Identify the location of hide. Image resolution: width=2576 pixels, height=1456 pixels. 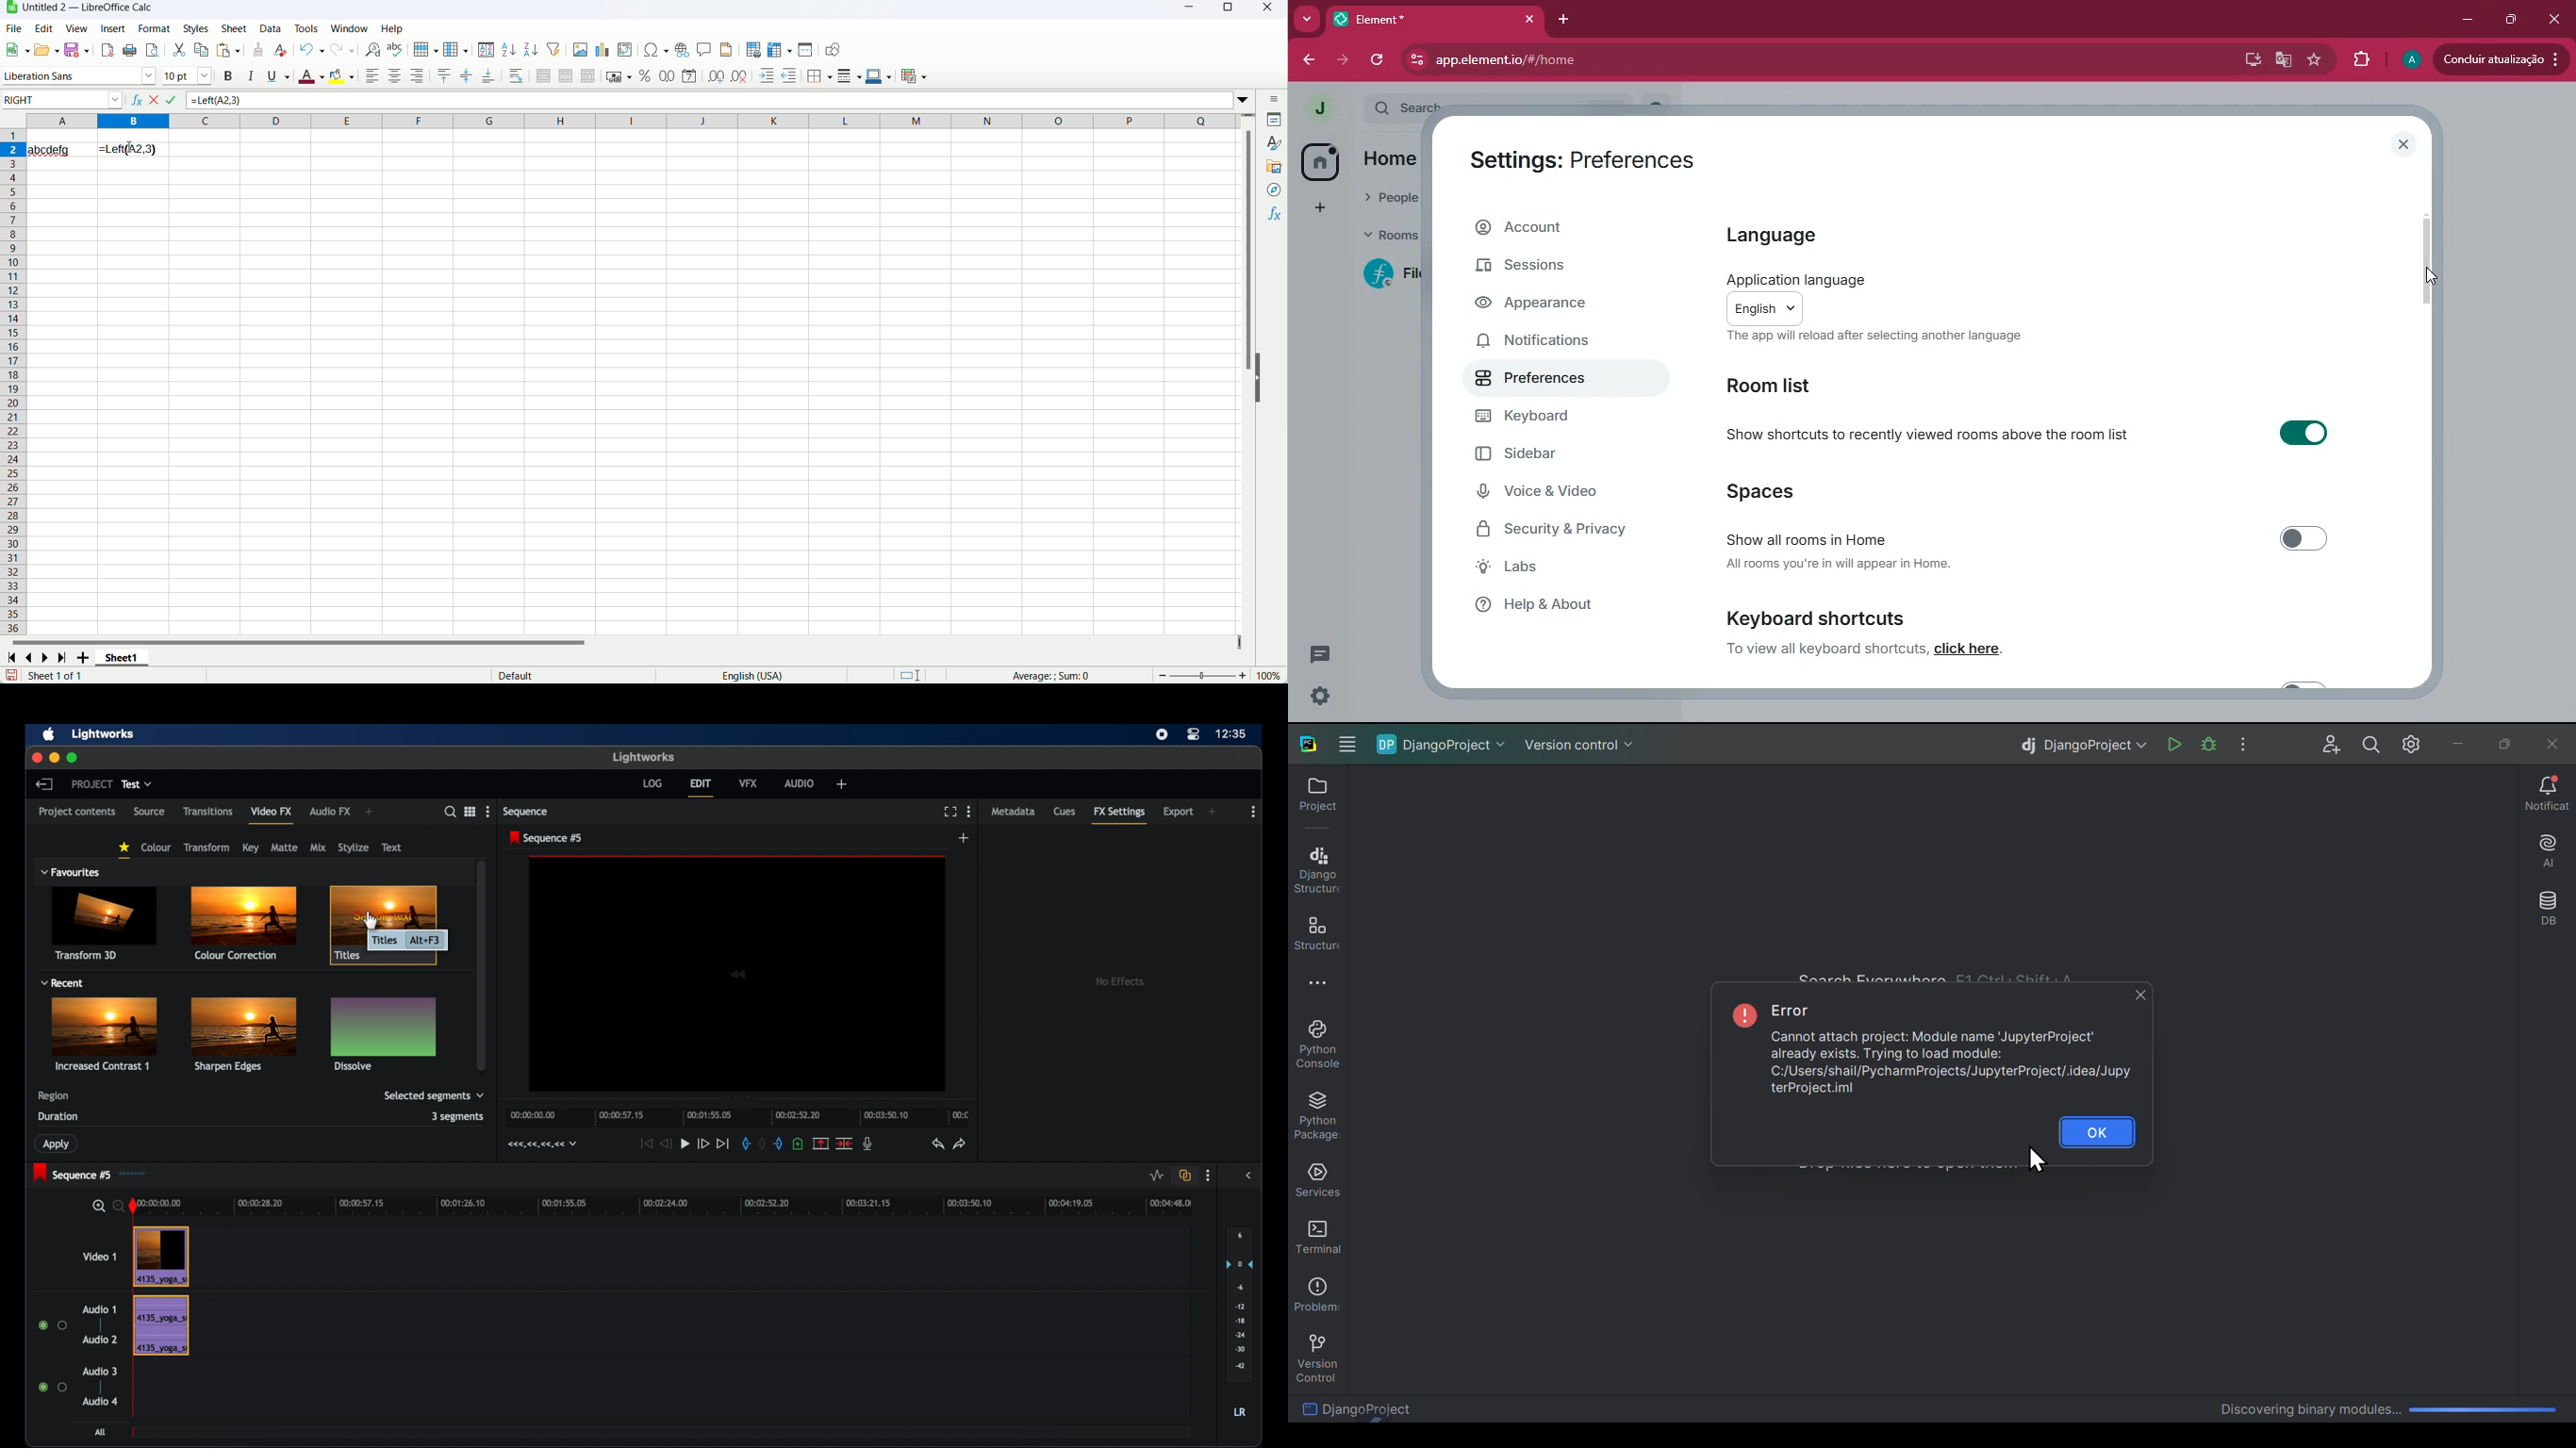
(1258, 378).